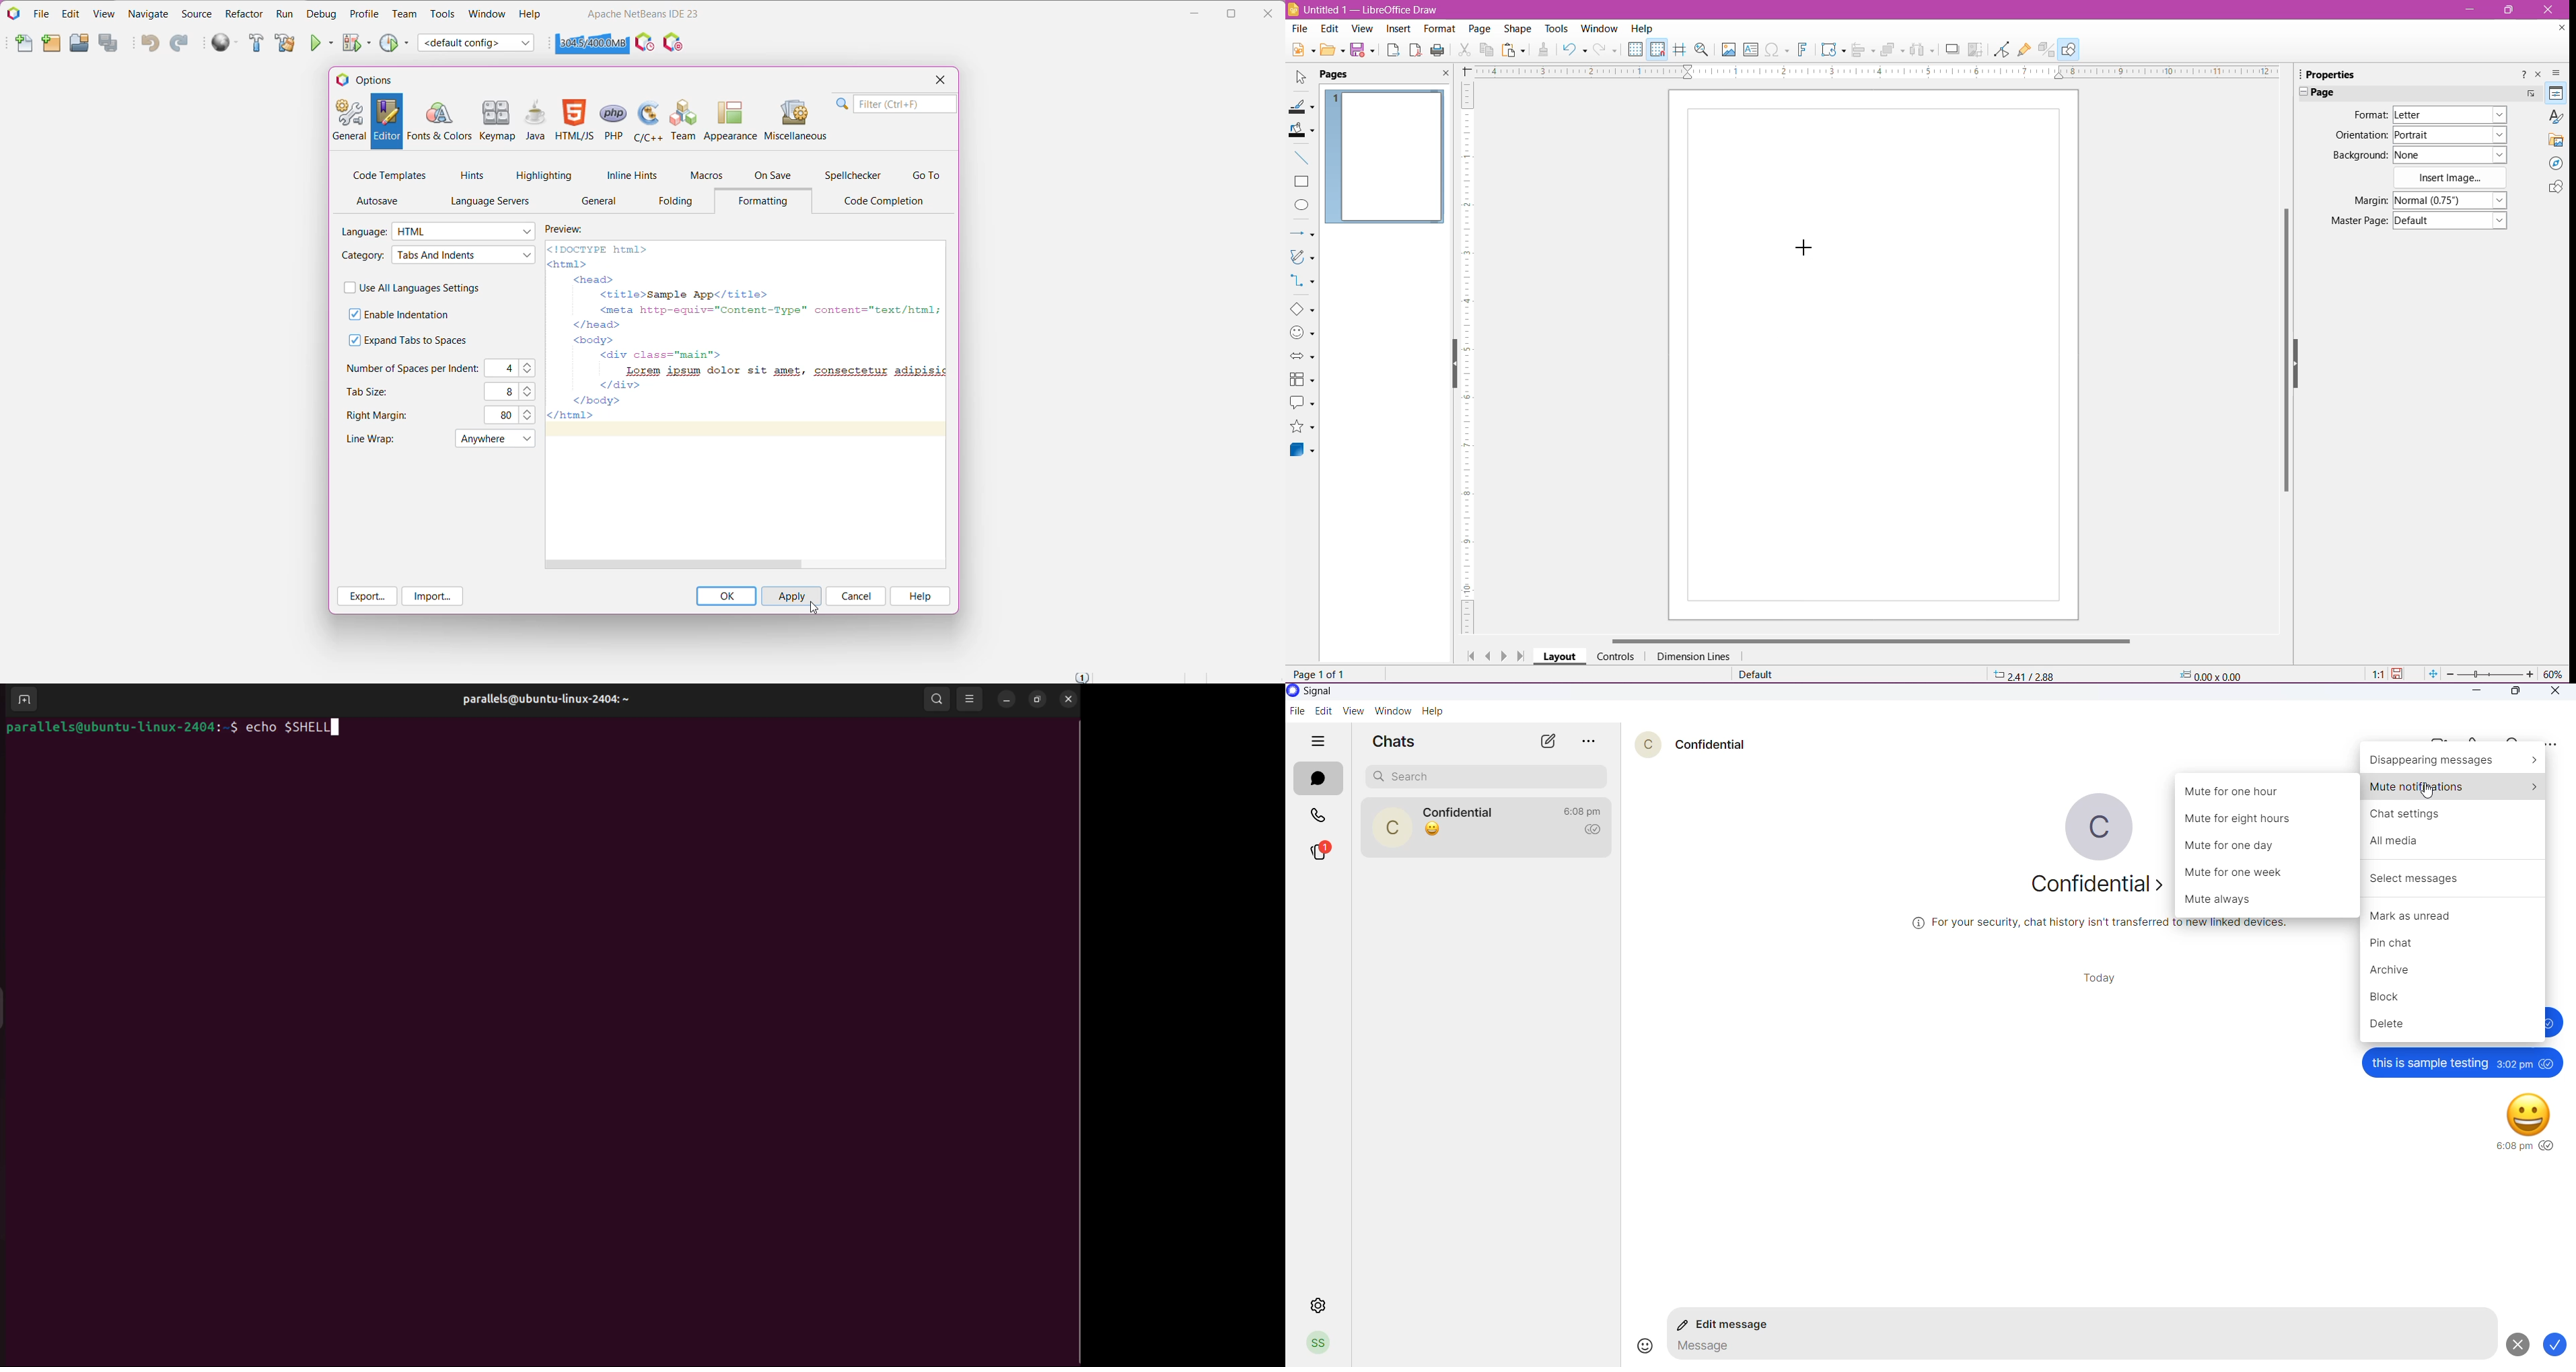  I want to click on seen, so click(2549, 1146).